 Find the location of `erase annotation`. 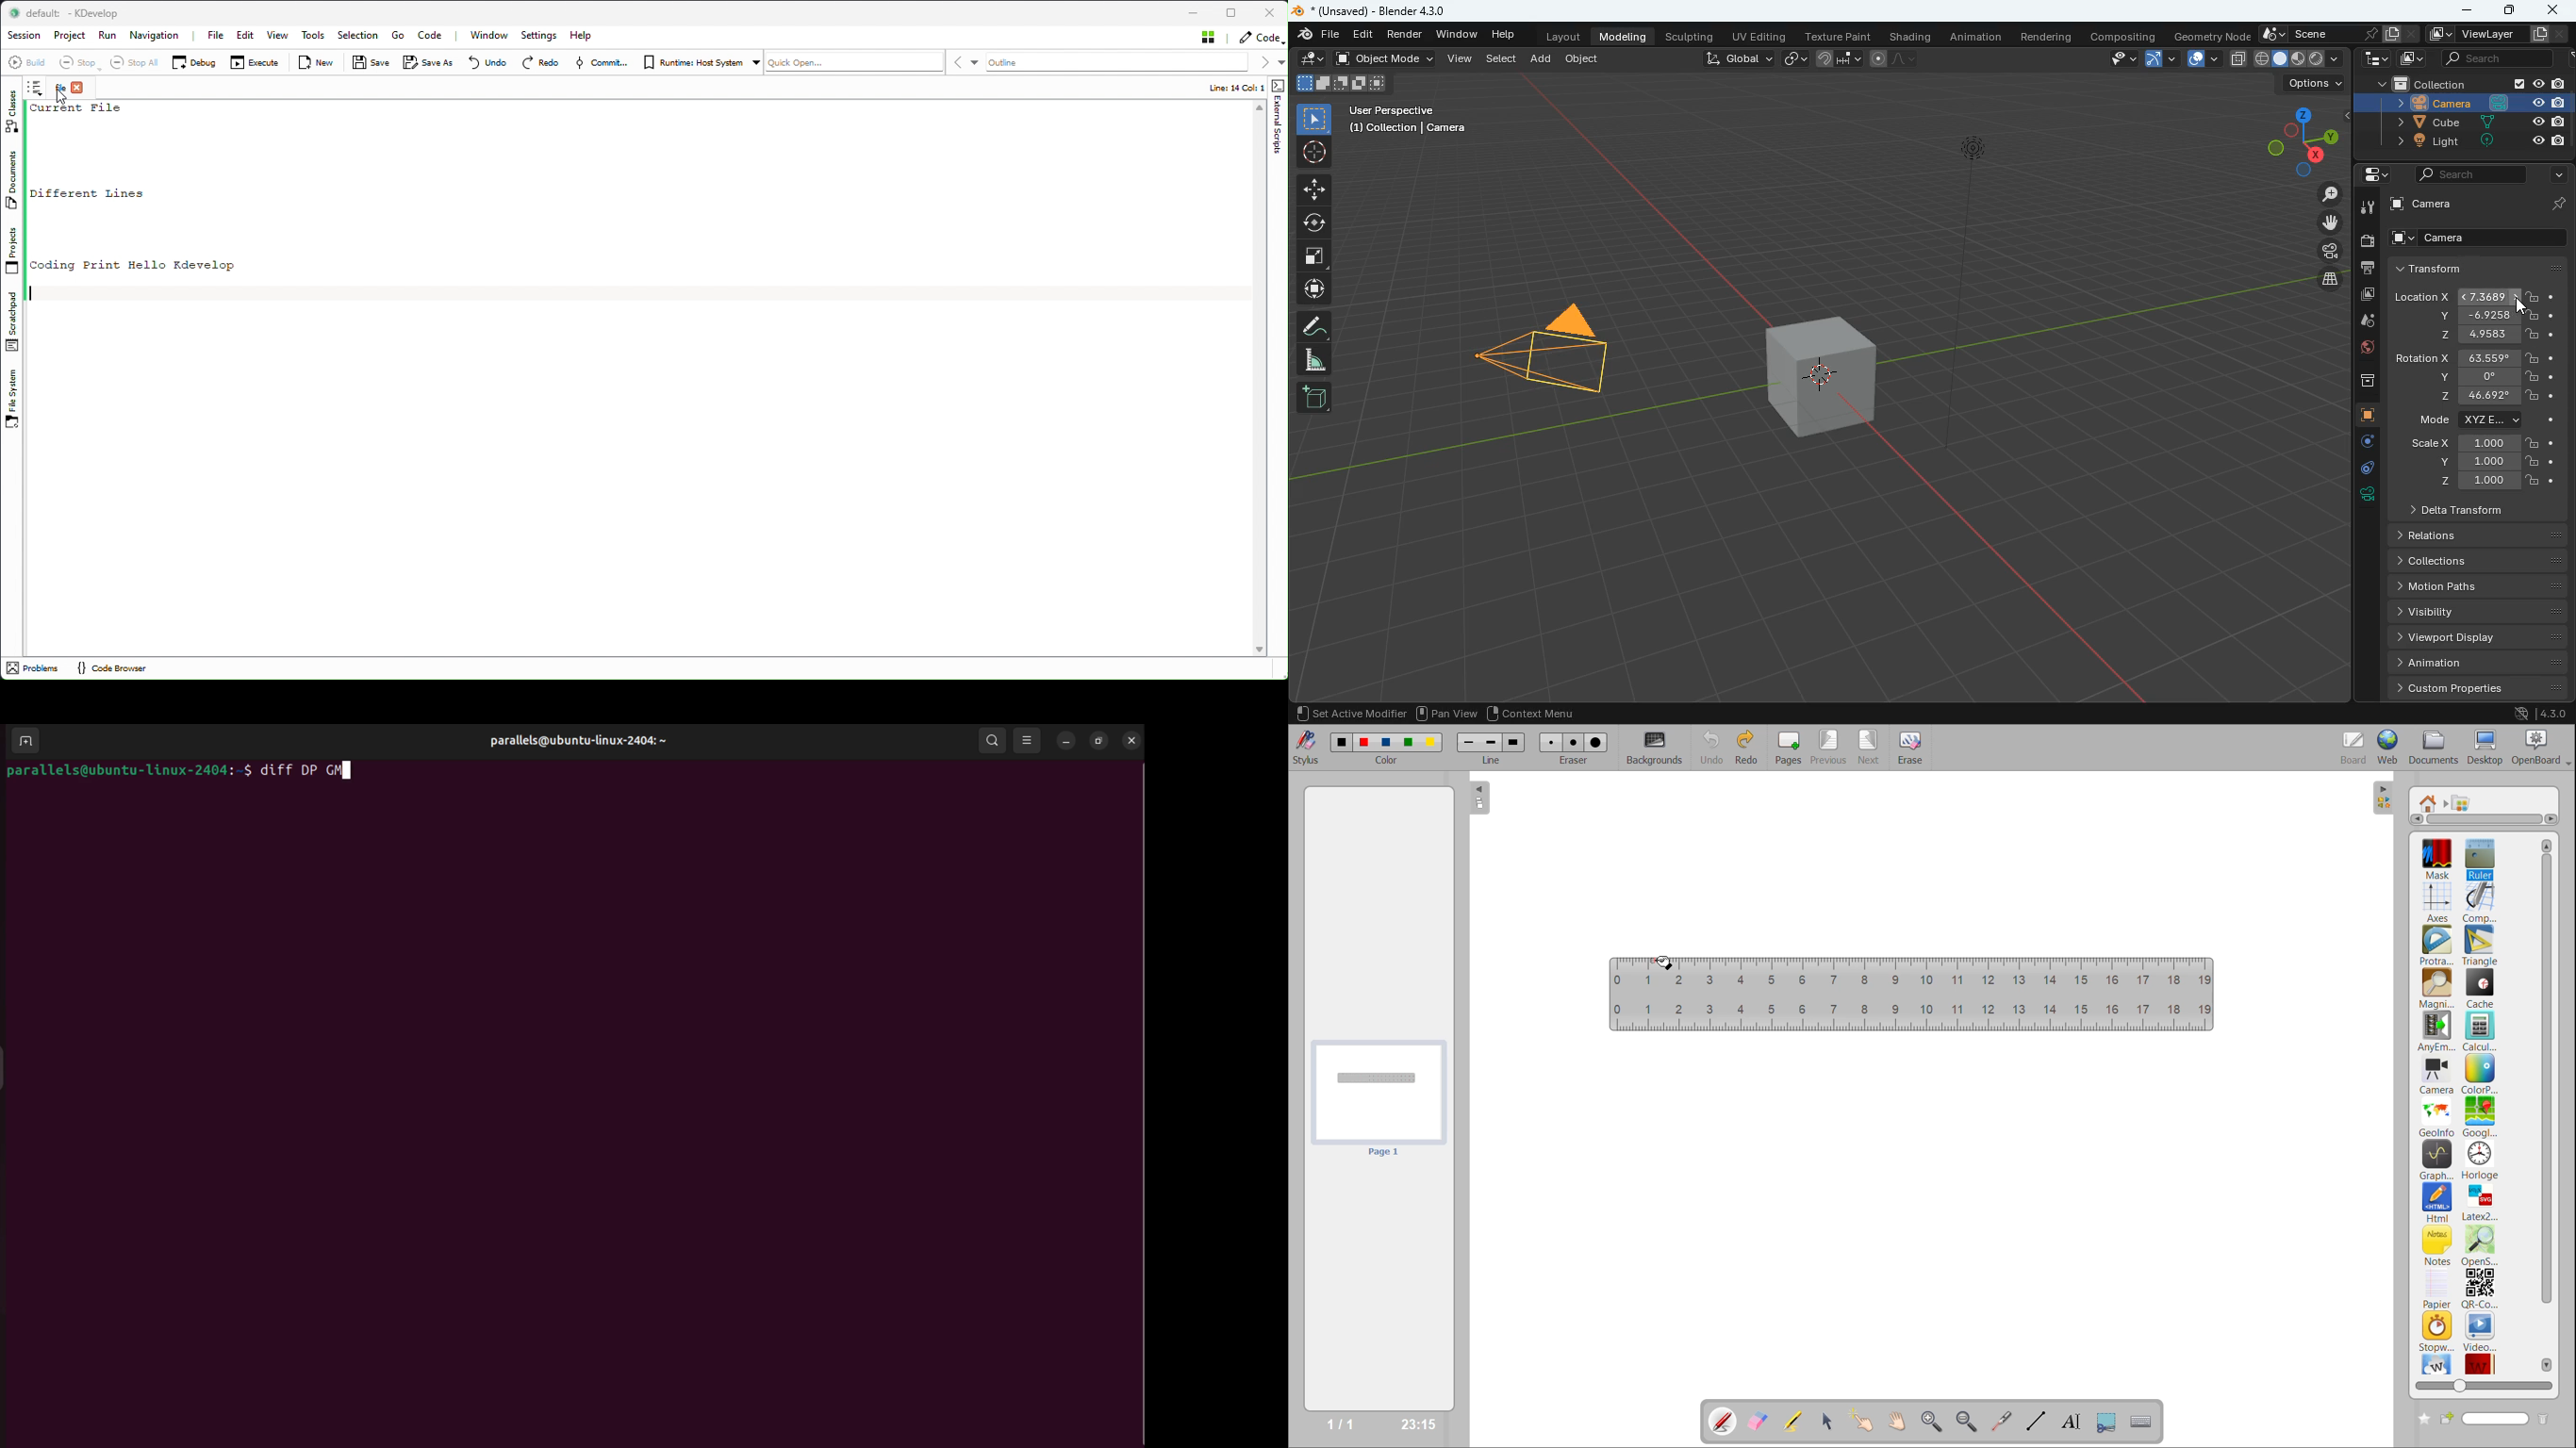

erase annotation is located at coordinates (1759, 1421).